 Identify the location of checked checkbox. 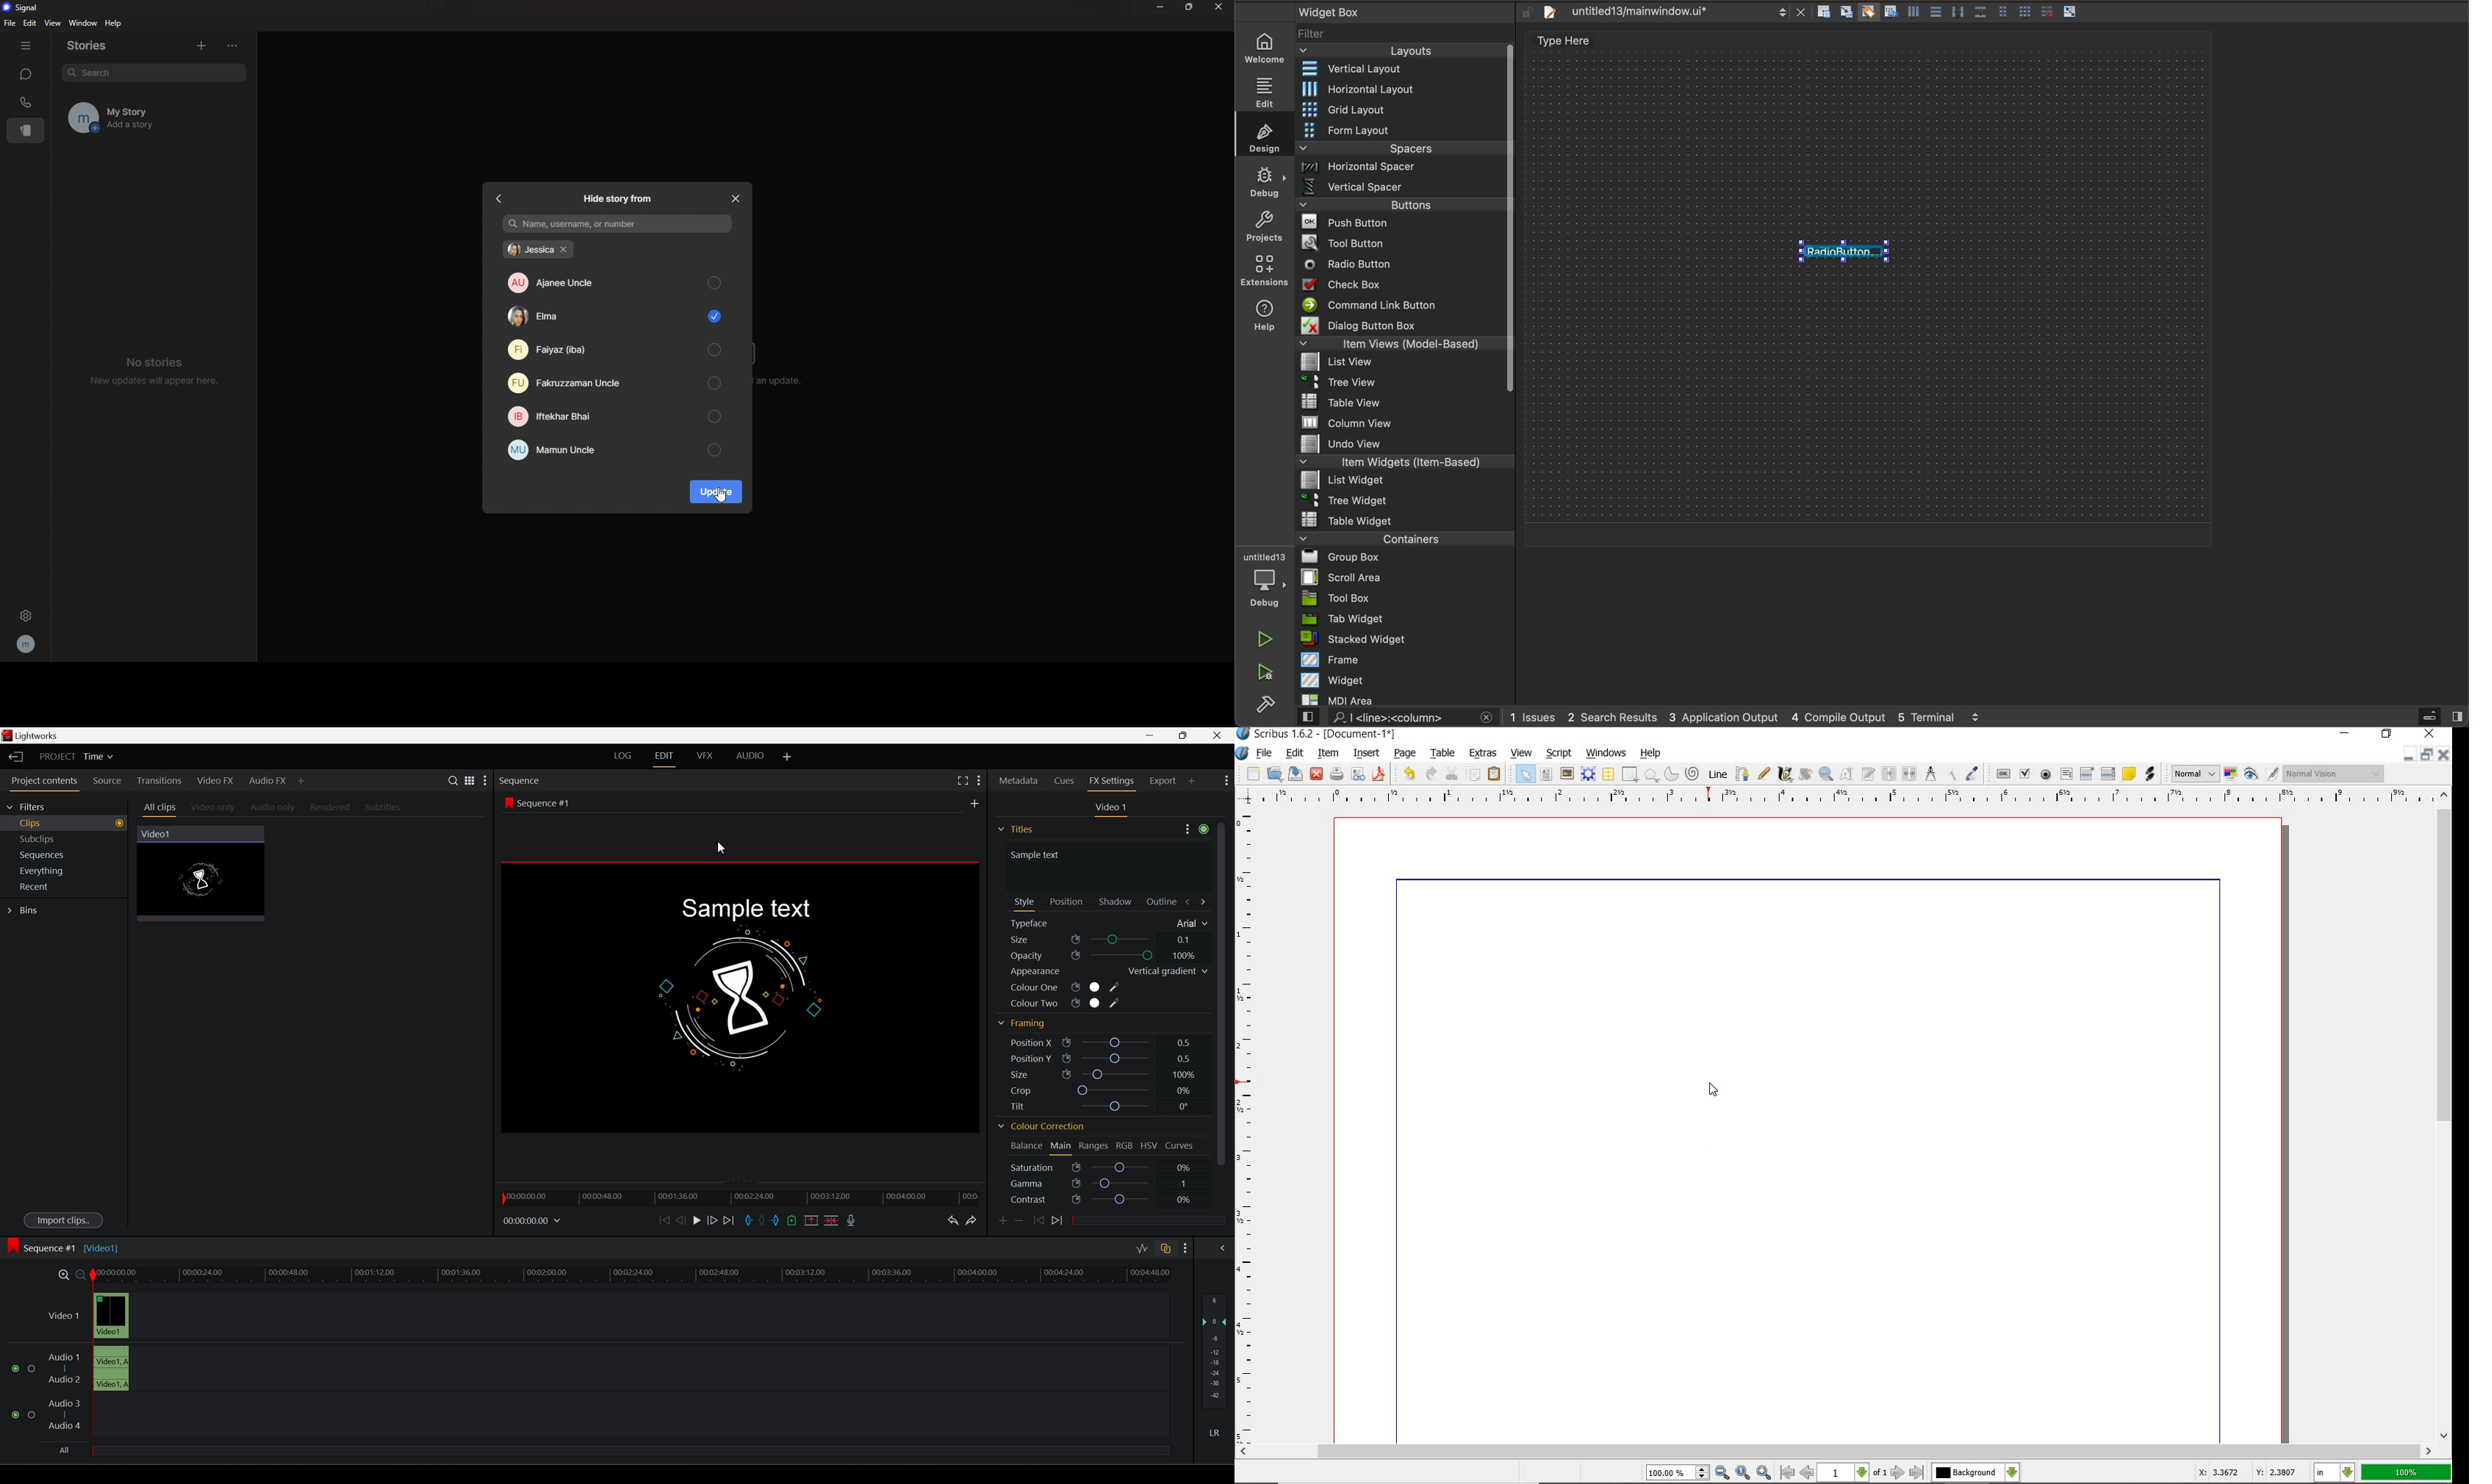
(18, 1369).